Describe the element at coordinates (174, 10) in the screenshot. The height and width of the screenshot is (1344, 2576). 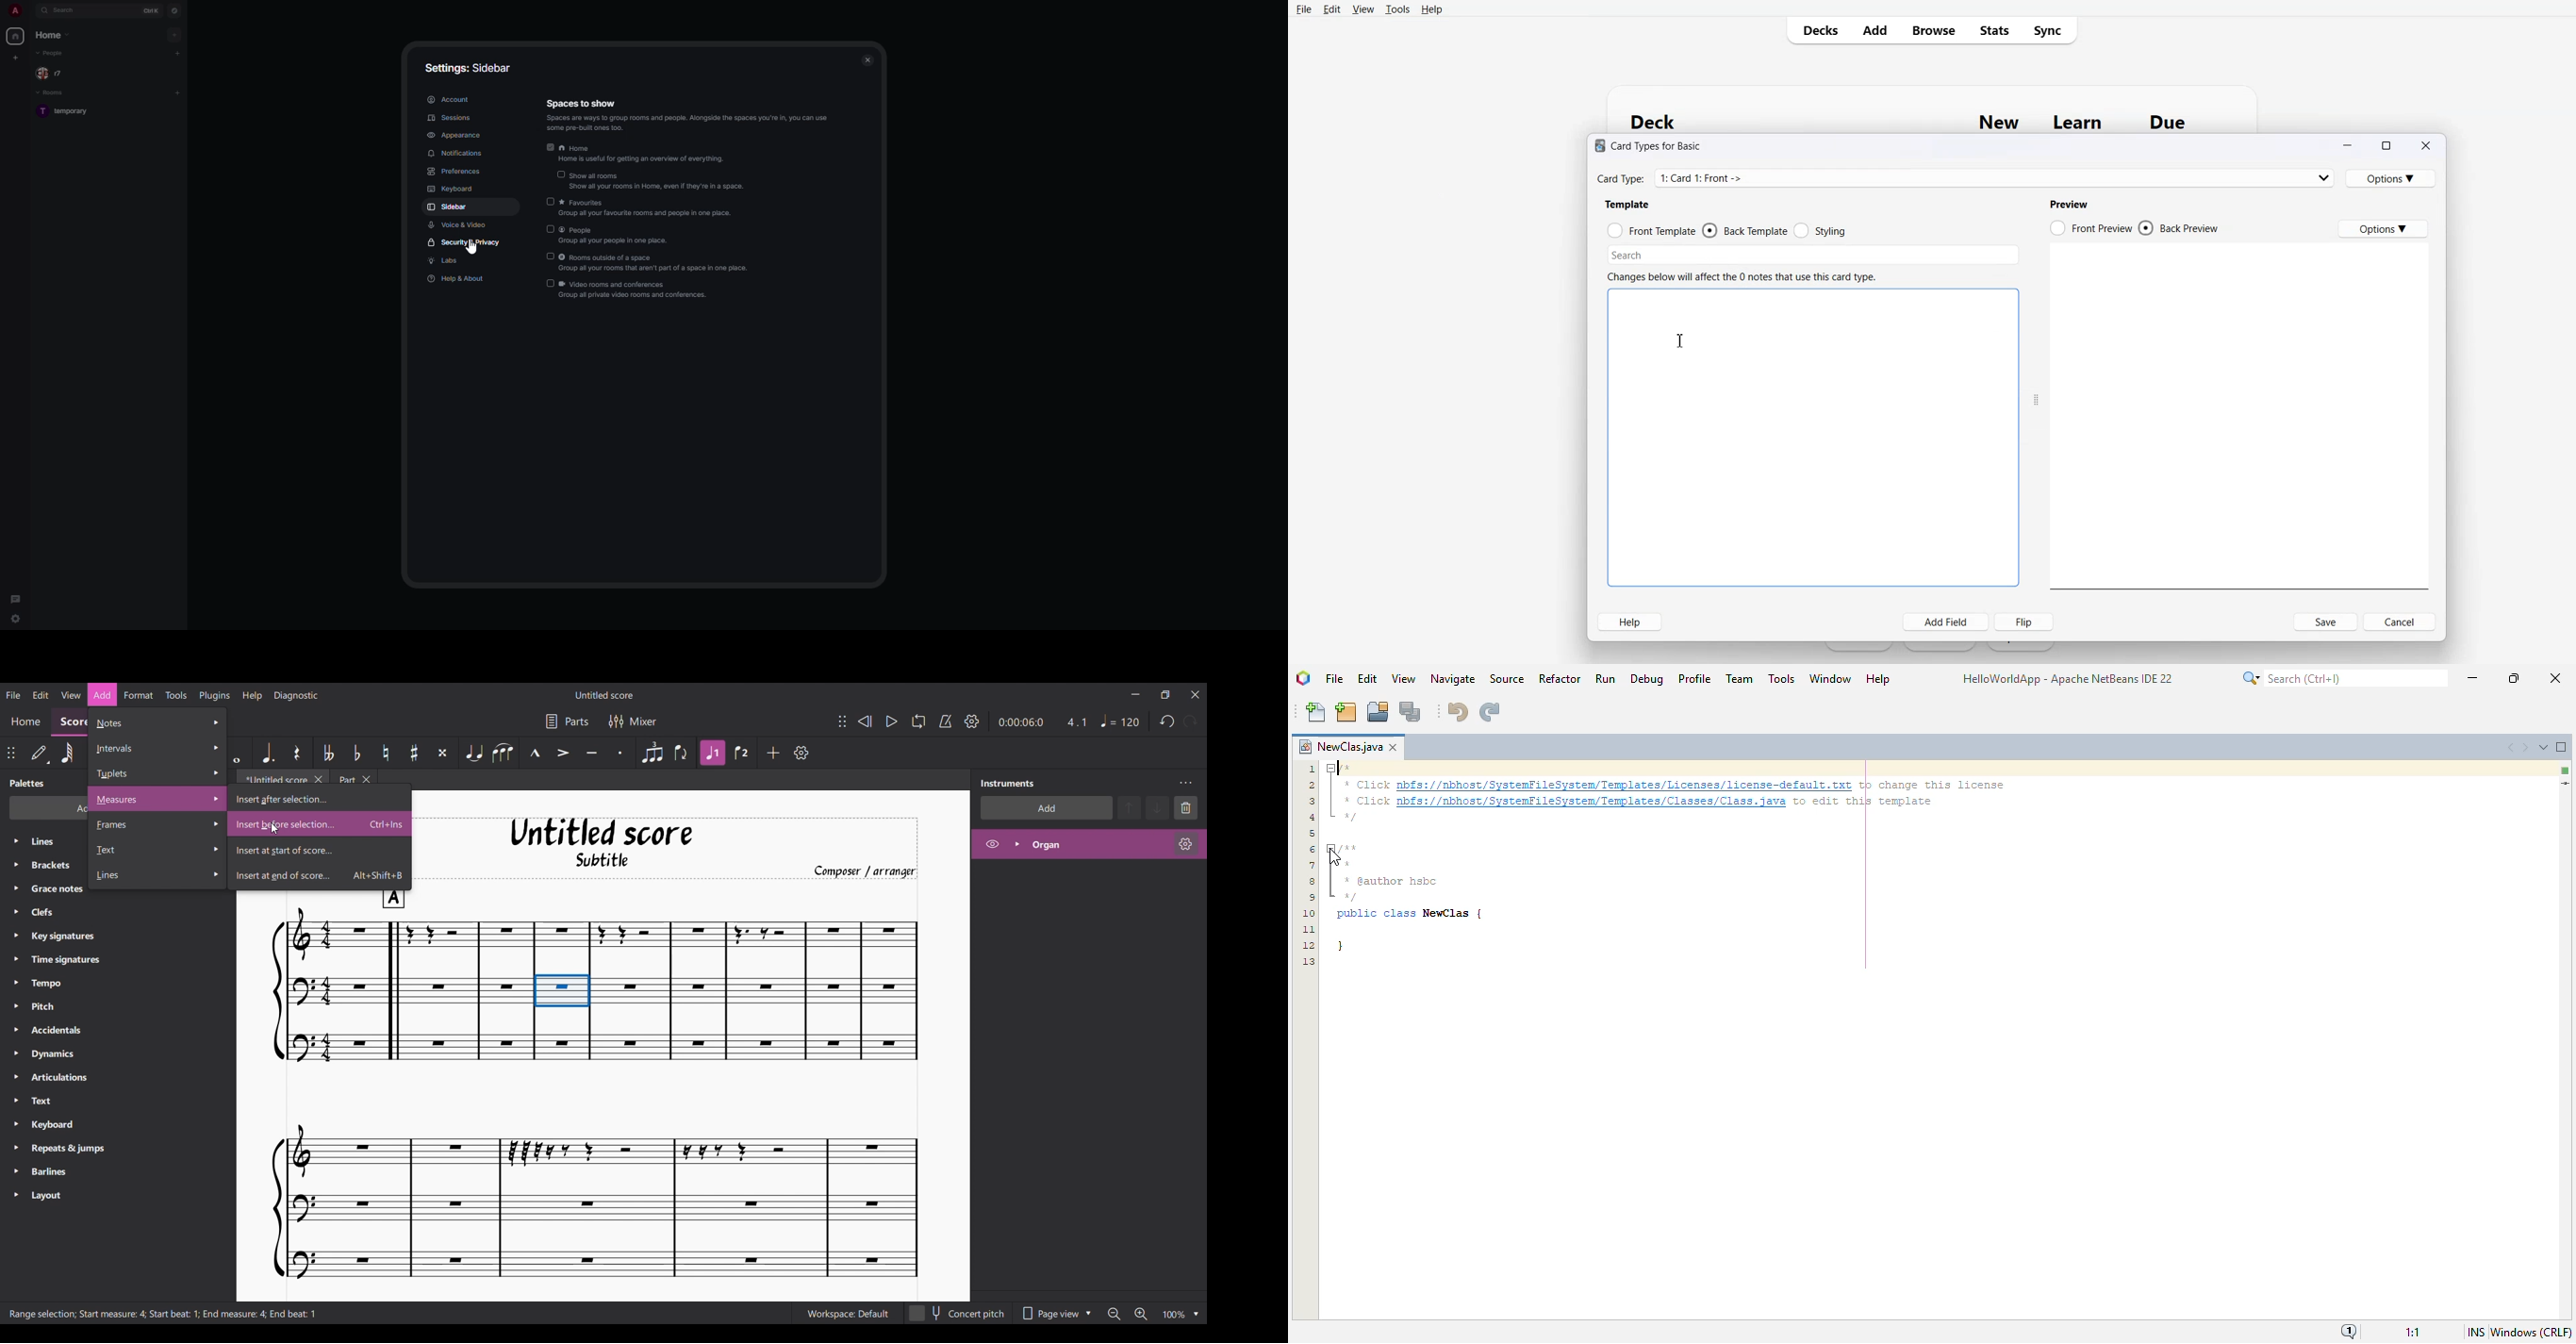
I see `navigator` at that location.